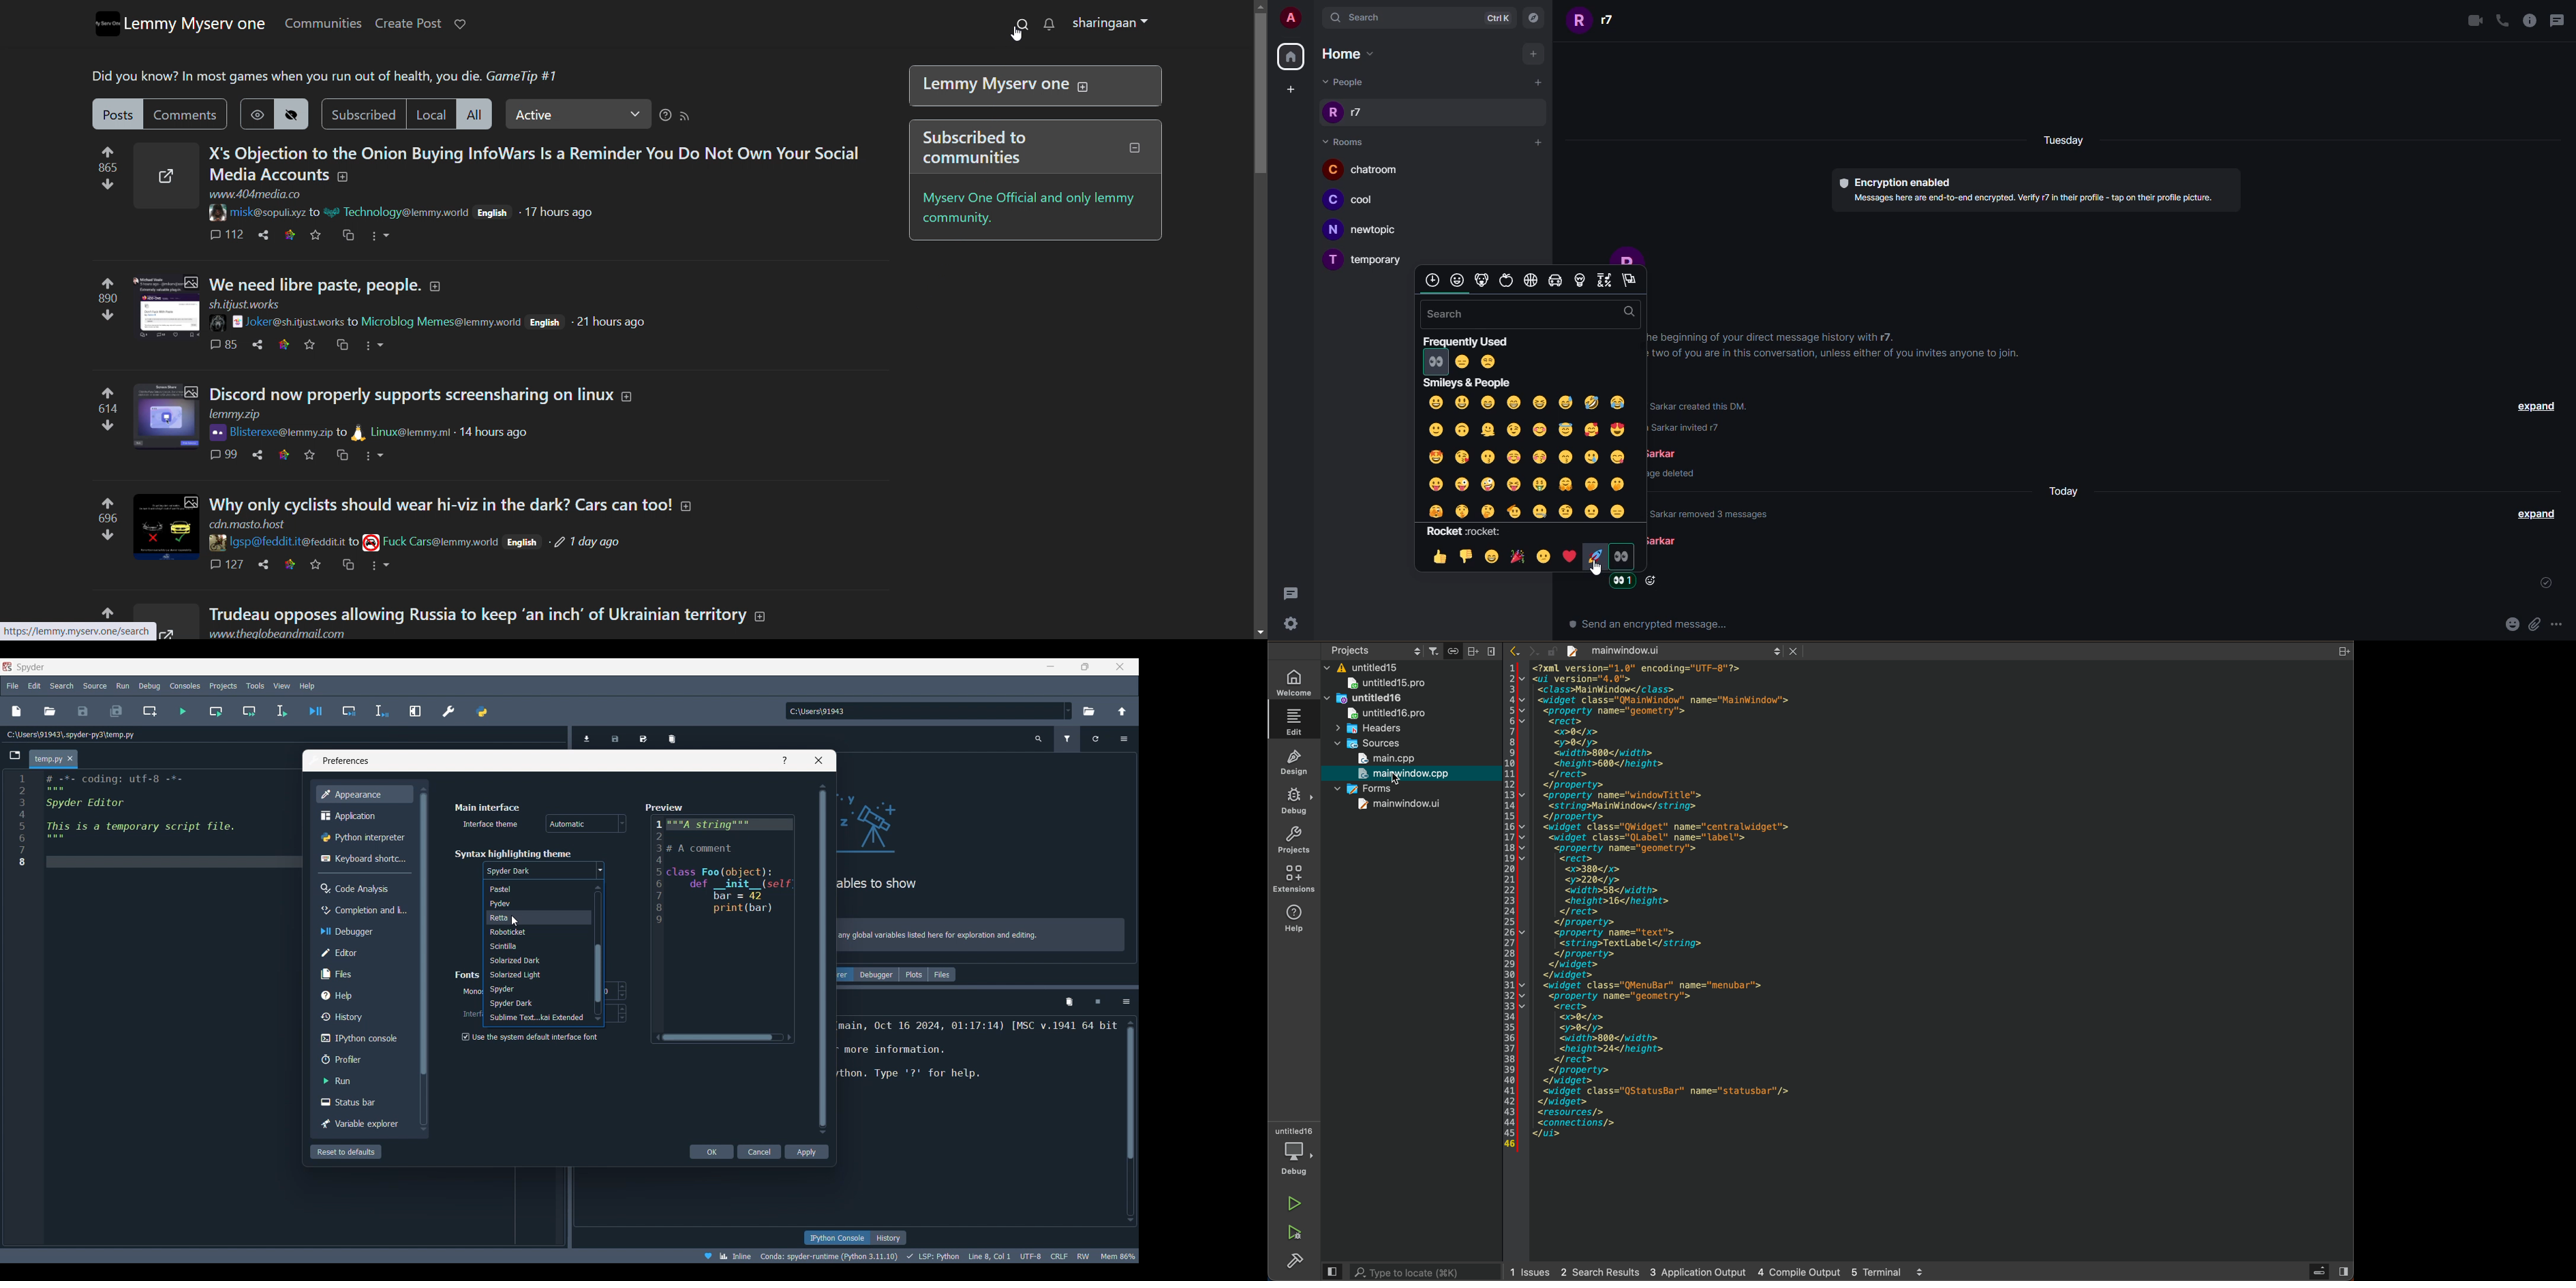 The height and width of the screenshot is (1288, 2576). What do you see at coordinates (721, 924) in the screenshot?
I see `Preview` at bounding box center [721, 924].